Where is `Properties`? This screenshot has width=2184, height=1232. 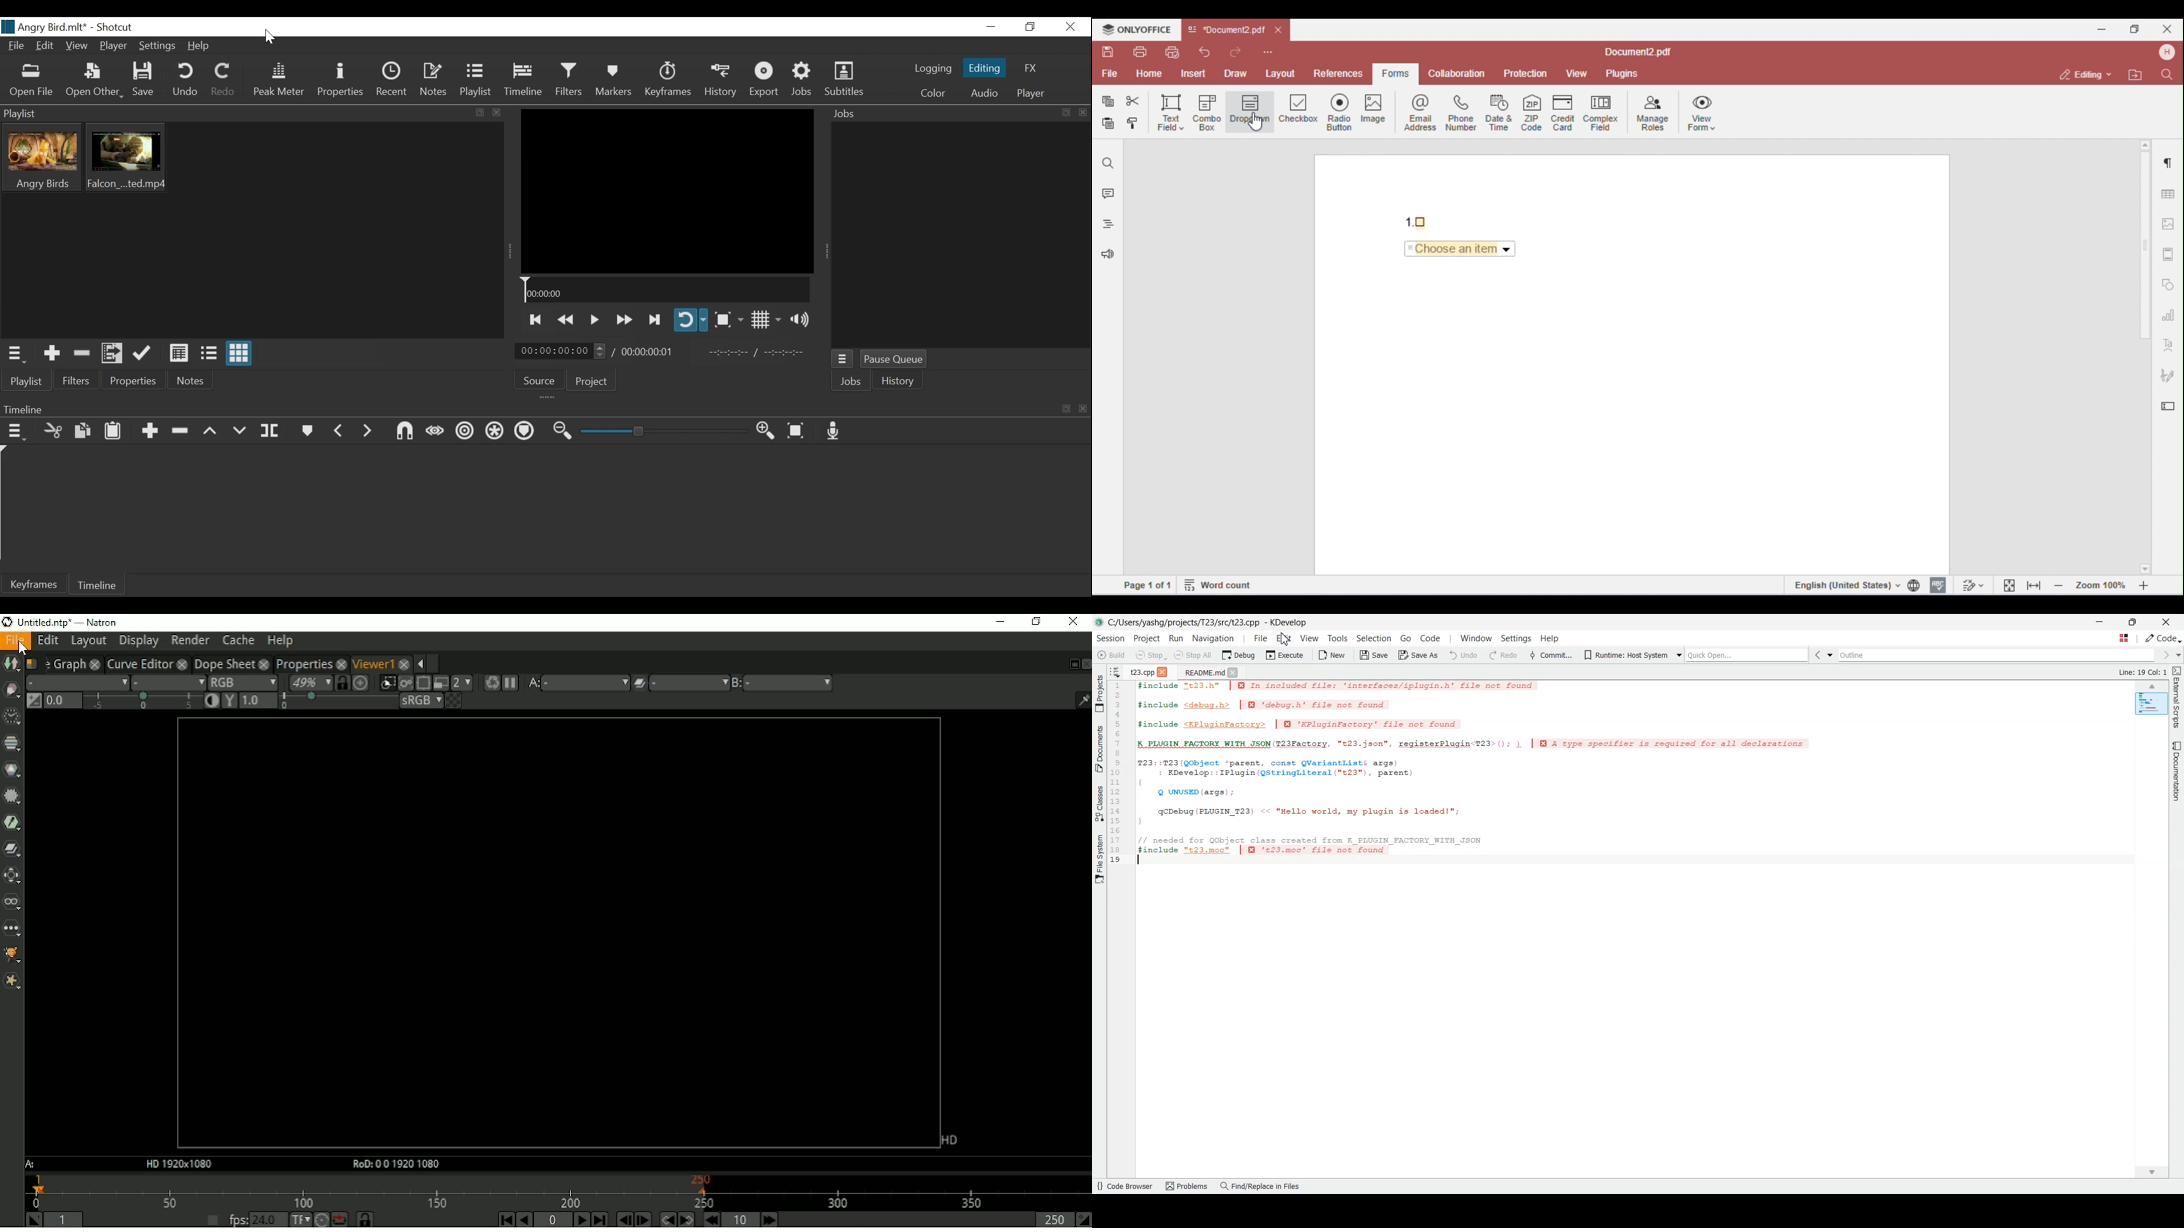 Properties is located at coordinates (136, 381).